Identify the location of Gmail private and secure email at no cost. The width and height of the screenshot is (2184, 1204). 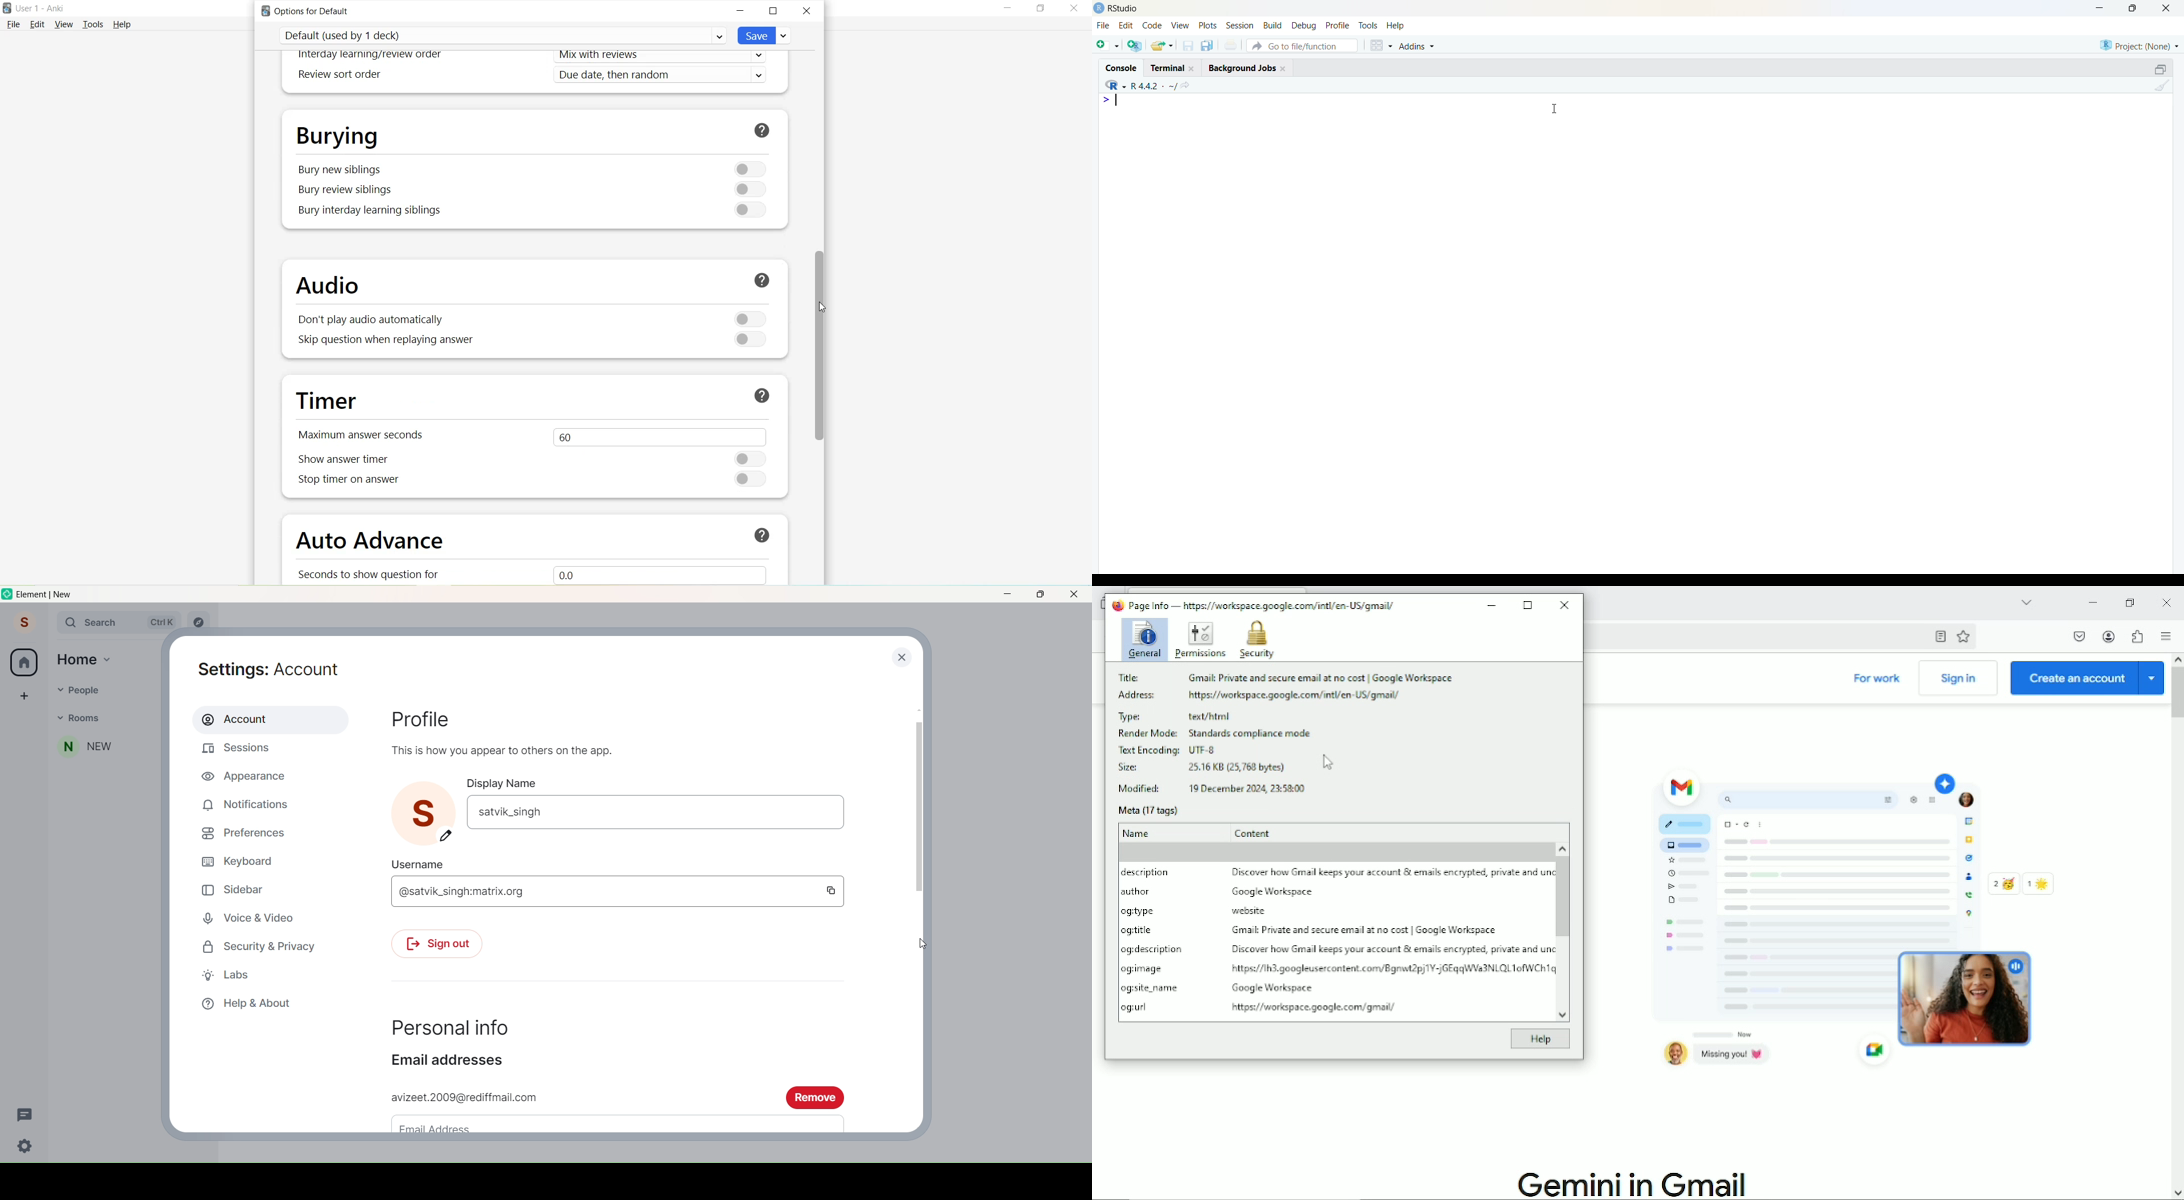
(1366, 931).